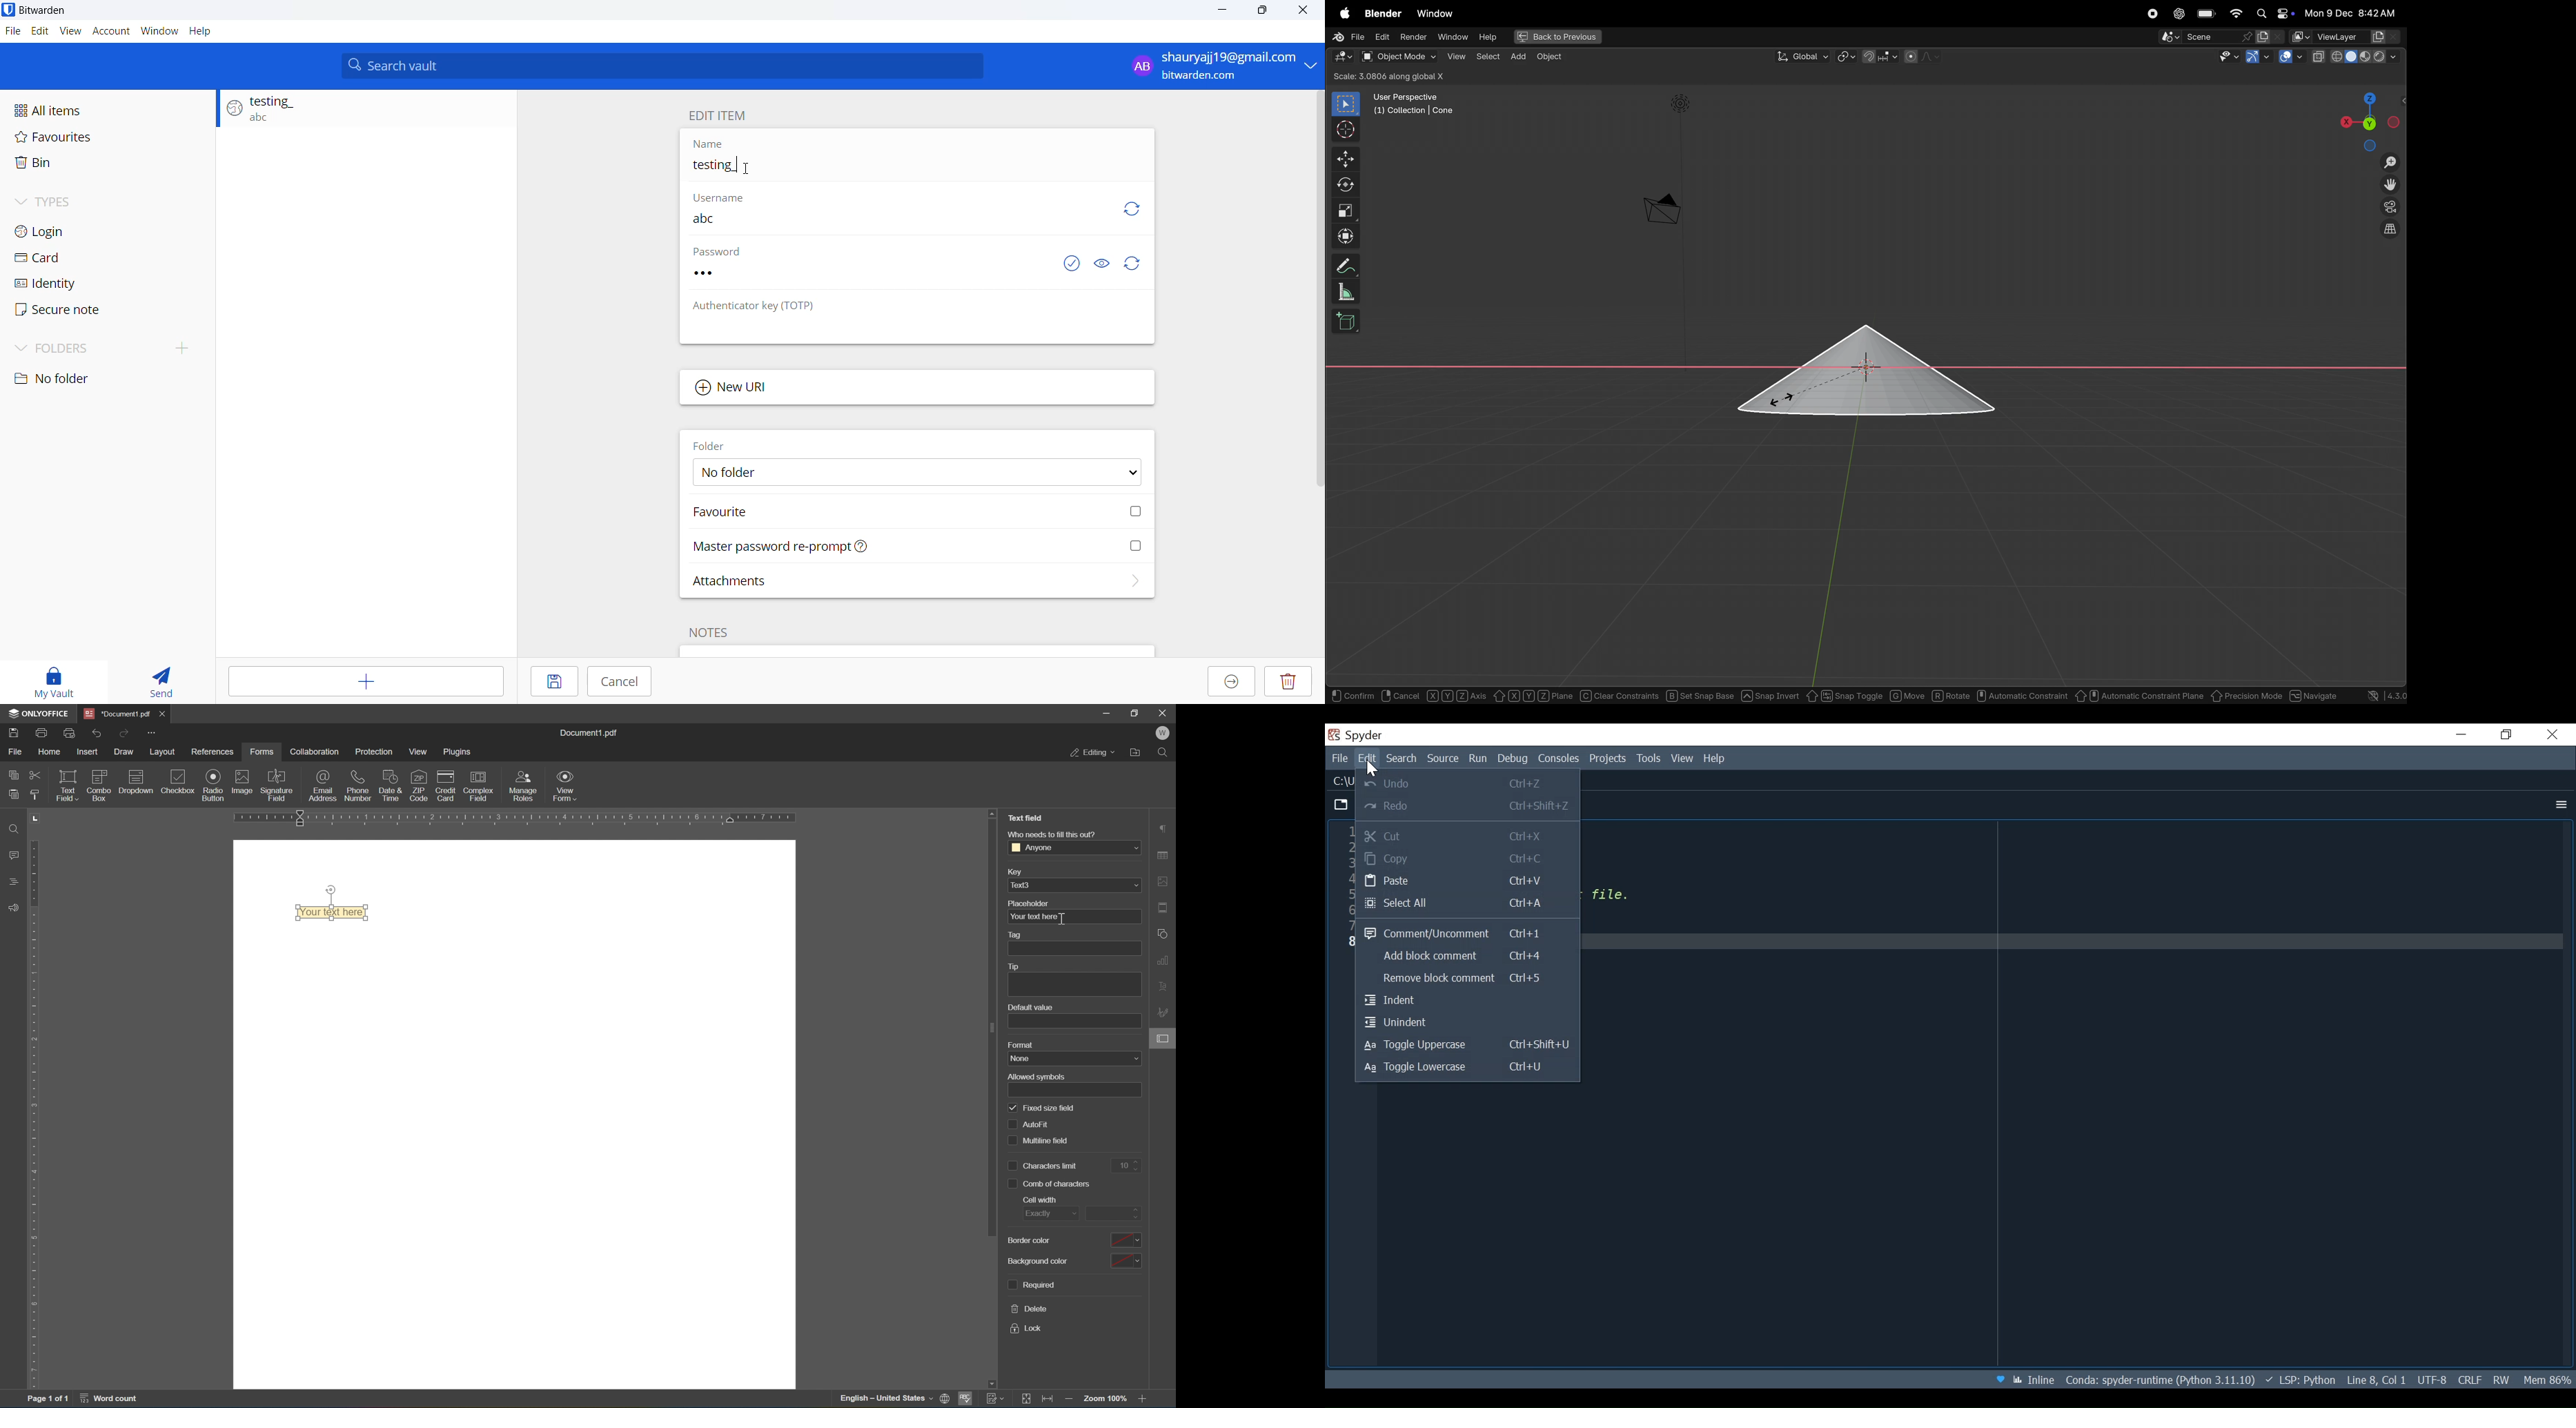 This screenshot has width=2576, height=1428. I want to click on version, so click(2378, 695).